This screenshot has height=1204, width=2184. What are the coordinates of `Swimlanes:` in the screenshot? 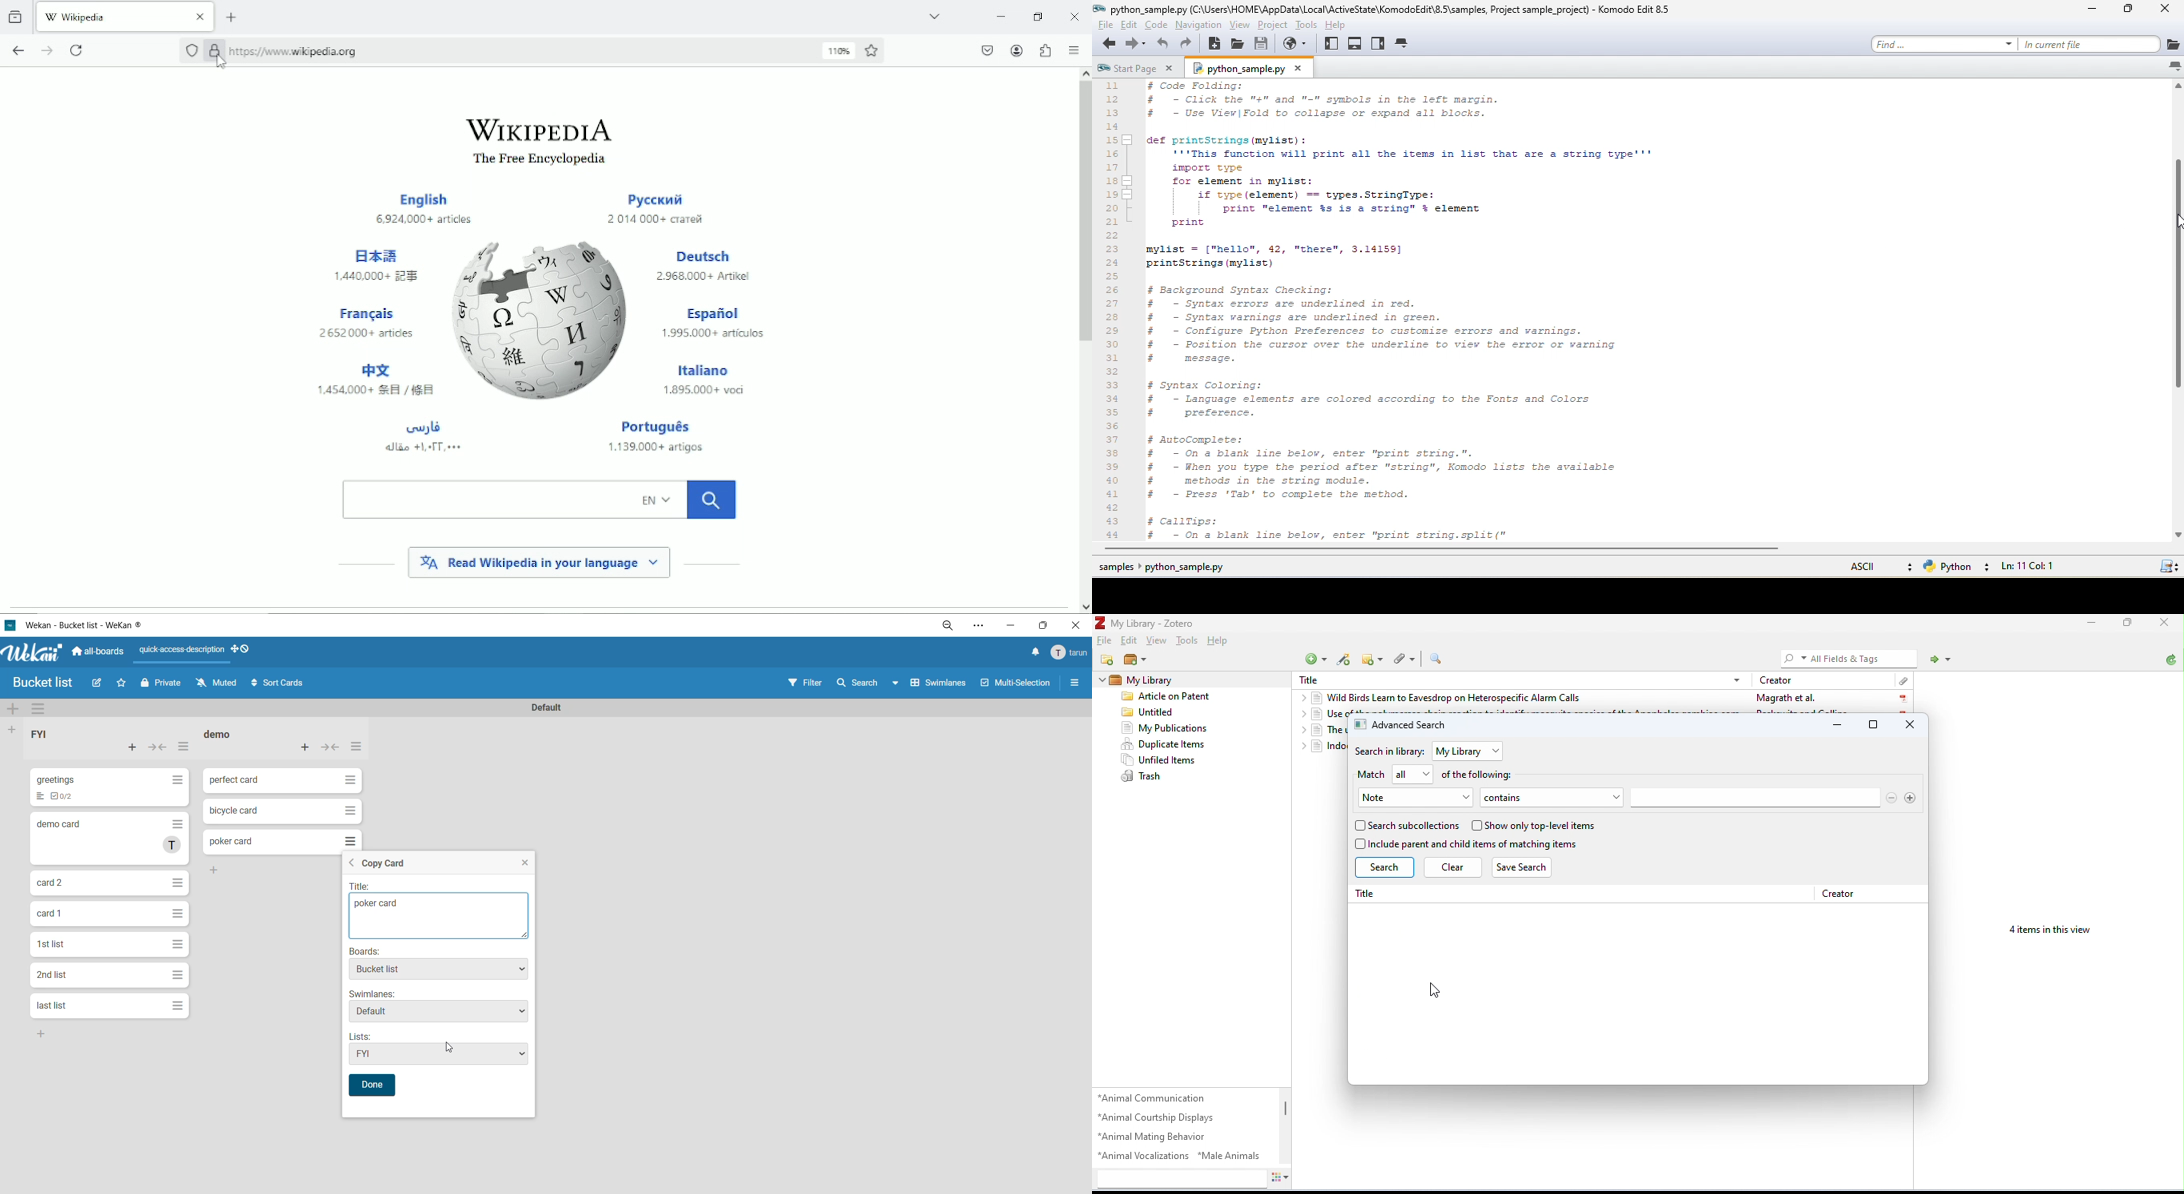 It's located at (373, 993).